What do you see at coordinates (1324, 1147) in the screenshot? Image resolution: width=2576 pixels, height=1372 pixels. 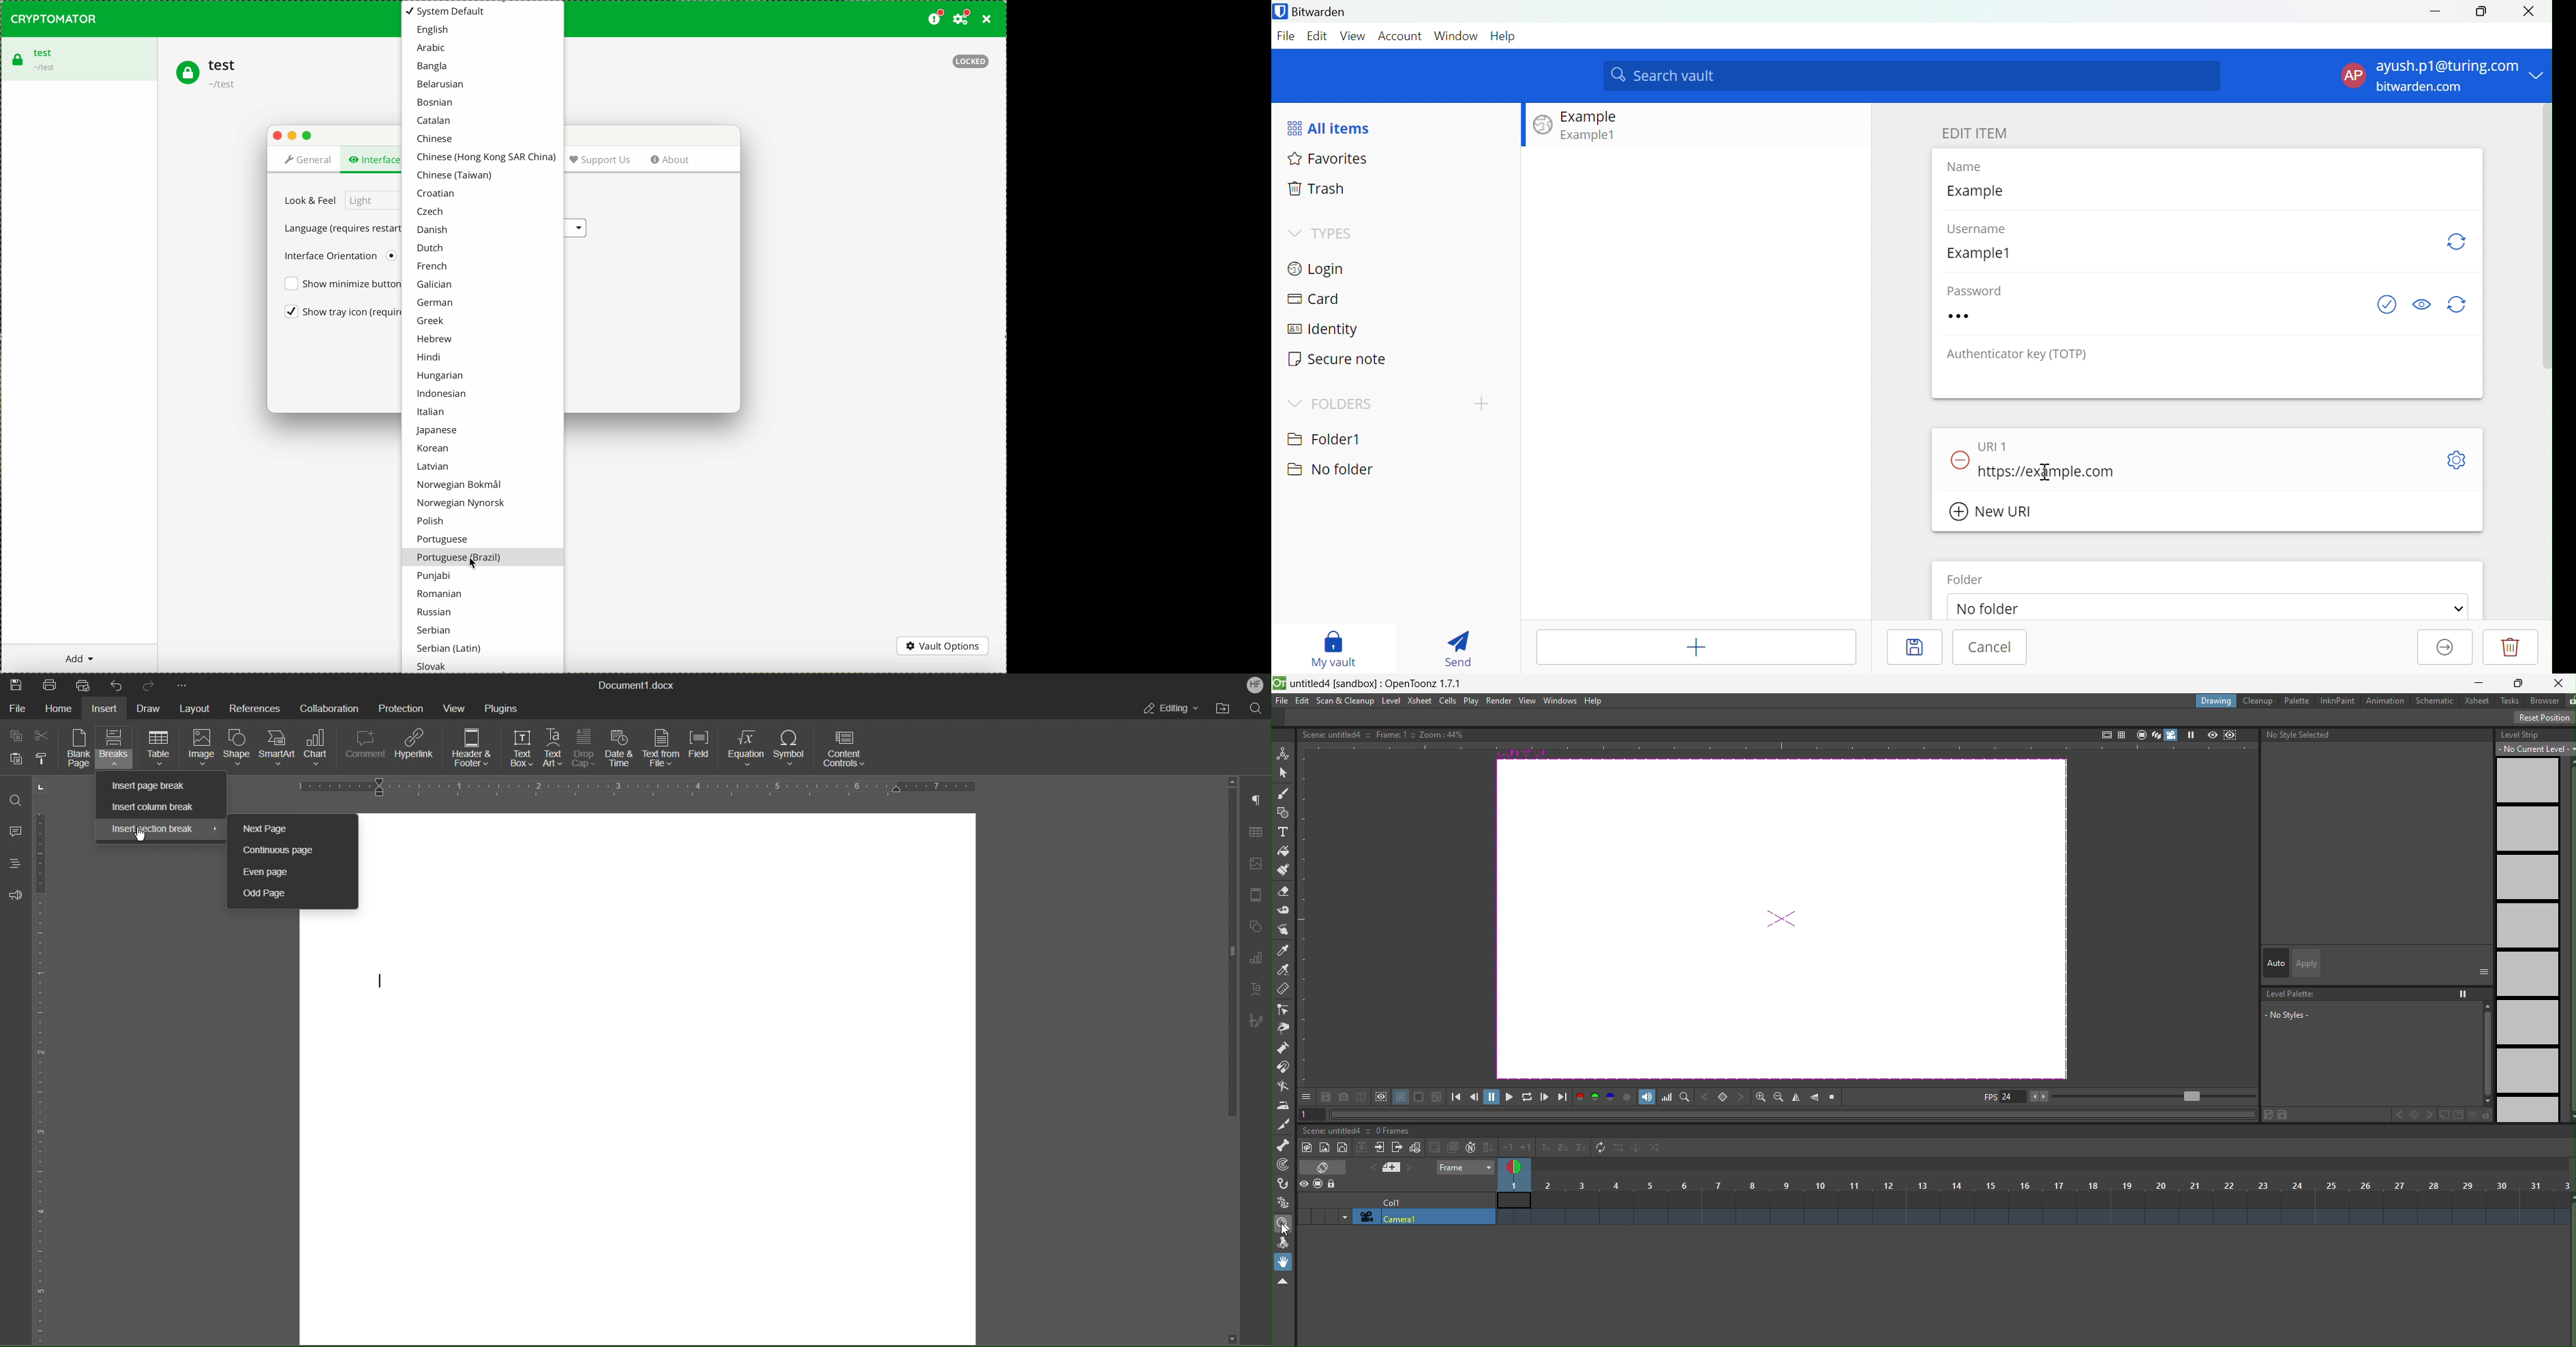 I see `new  toonz vector level` at bounding box center [1324, 1147].